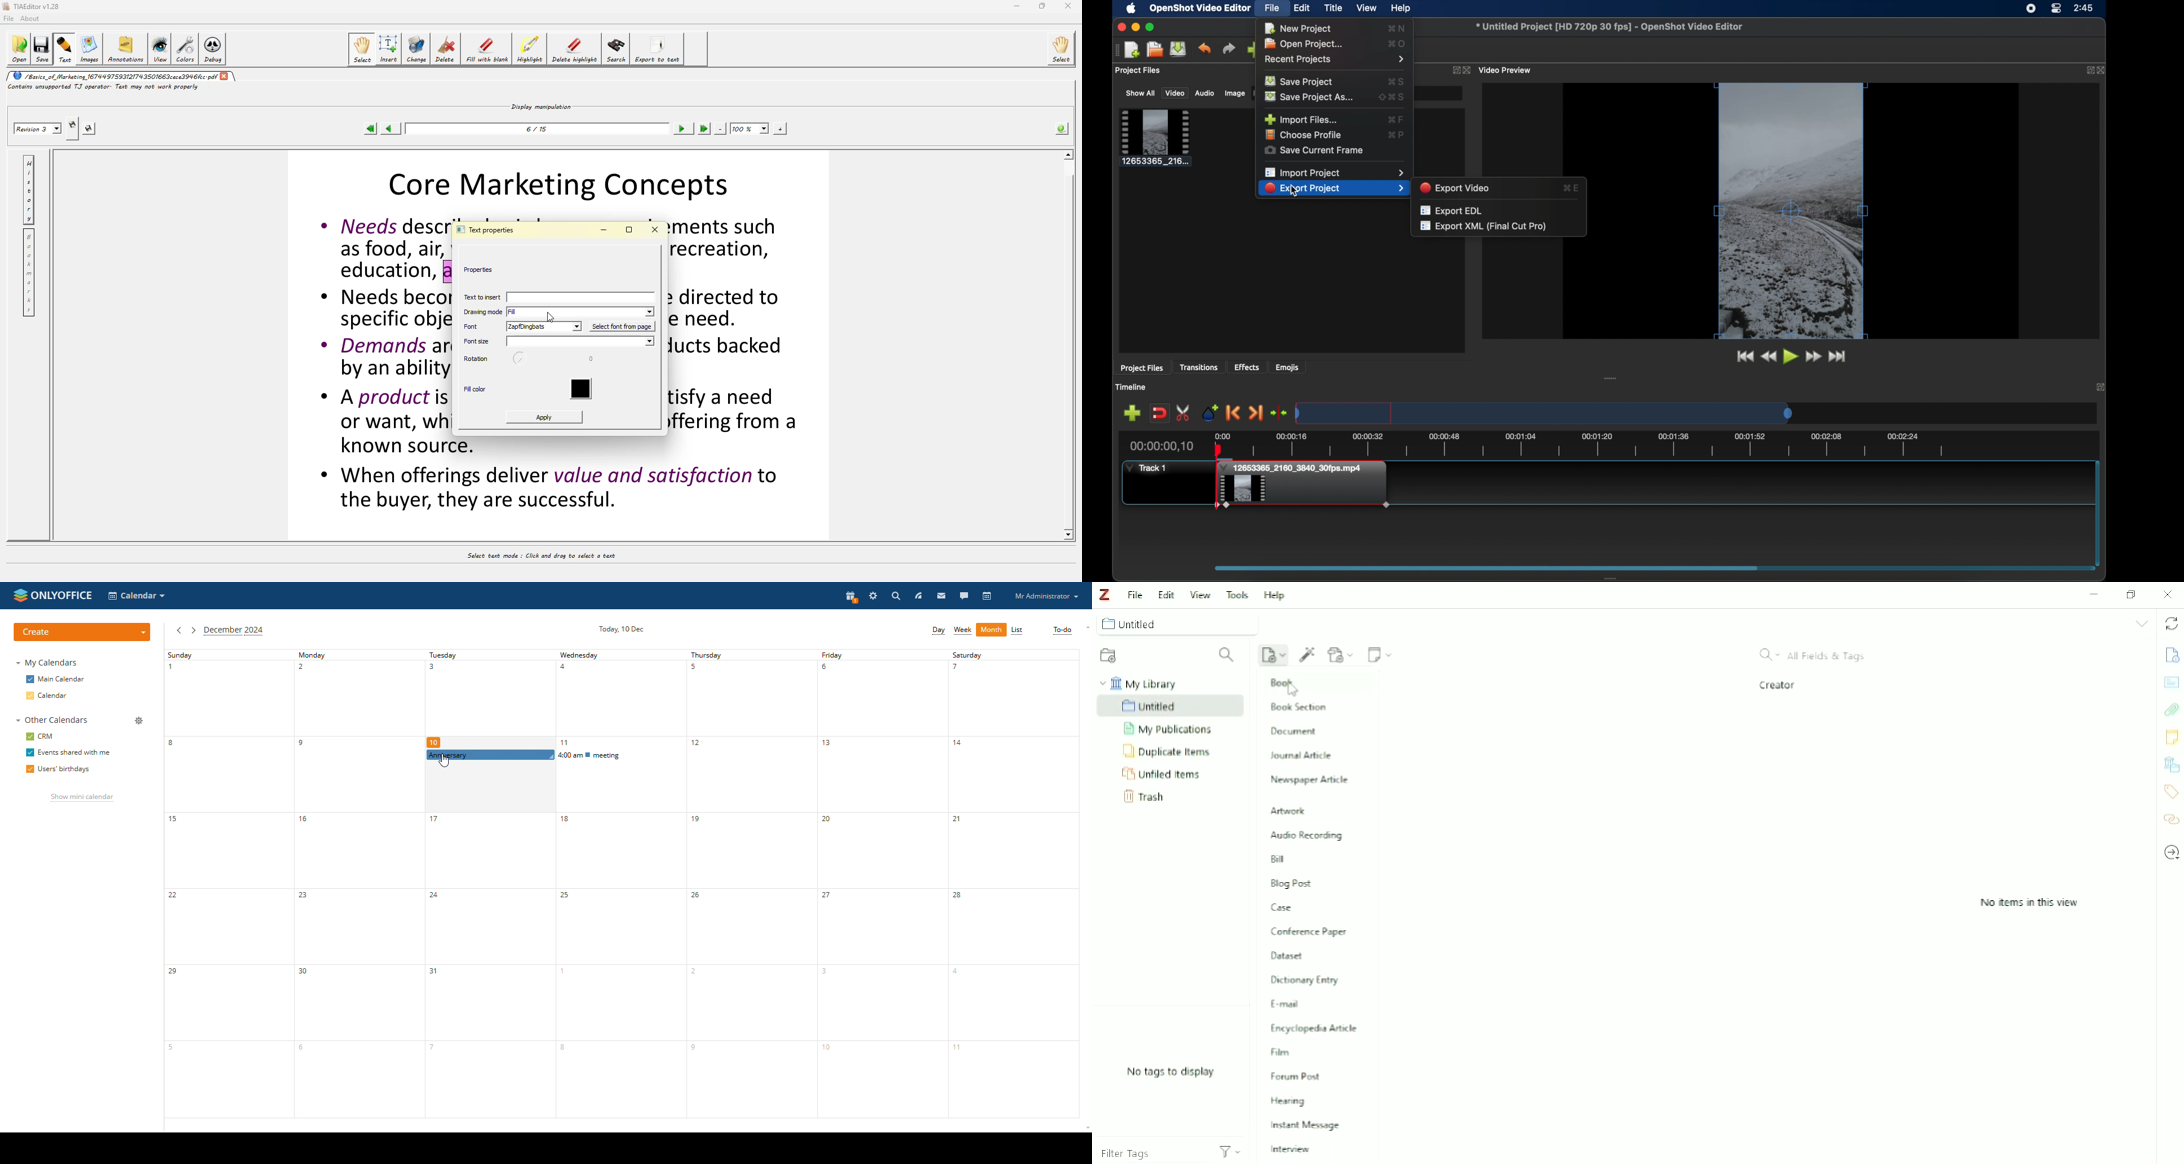 The width and height of the screenshot is (2184, 1176). What do you see at coordinates (1134, 594) in the screenshot?
I see `File` at bounding box center [1134, 594].